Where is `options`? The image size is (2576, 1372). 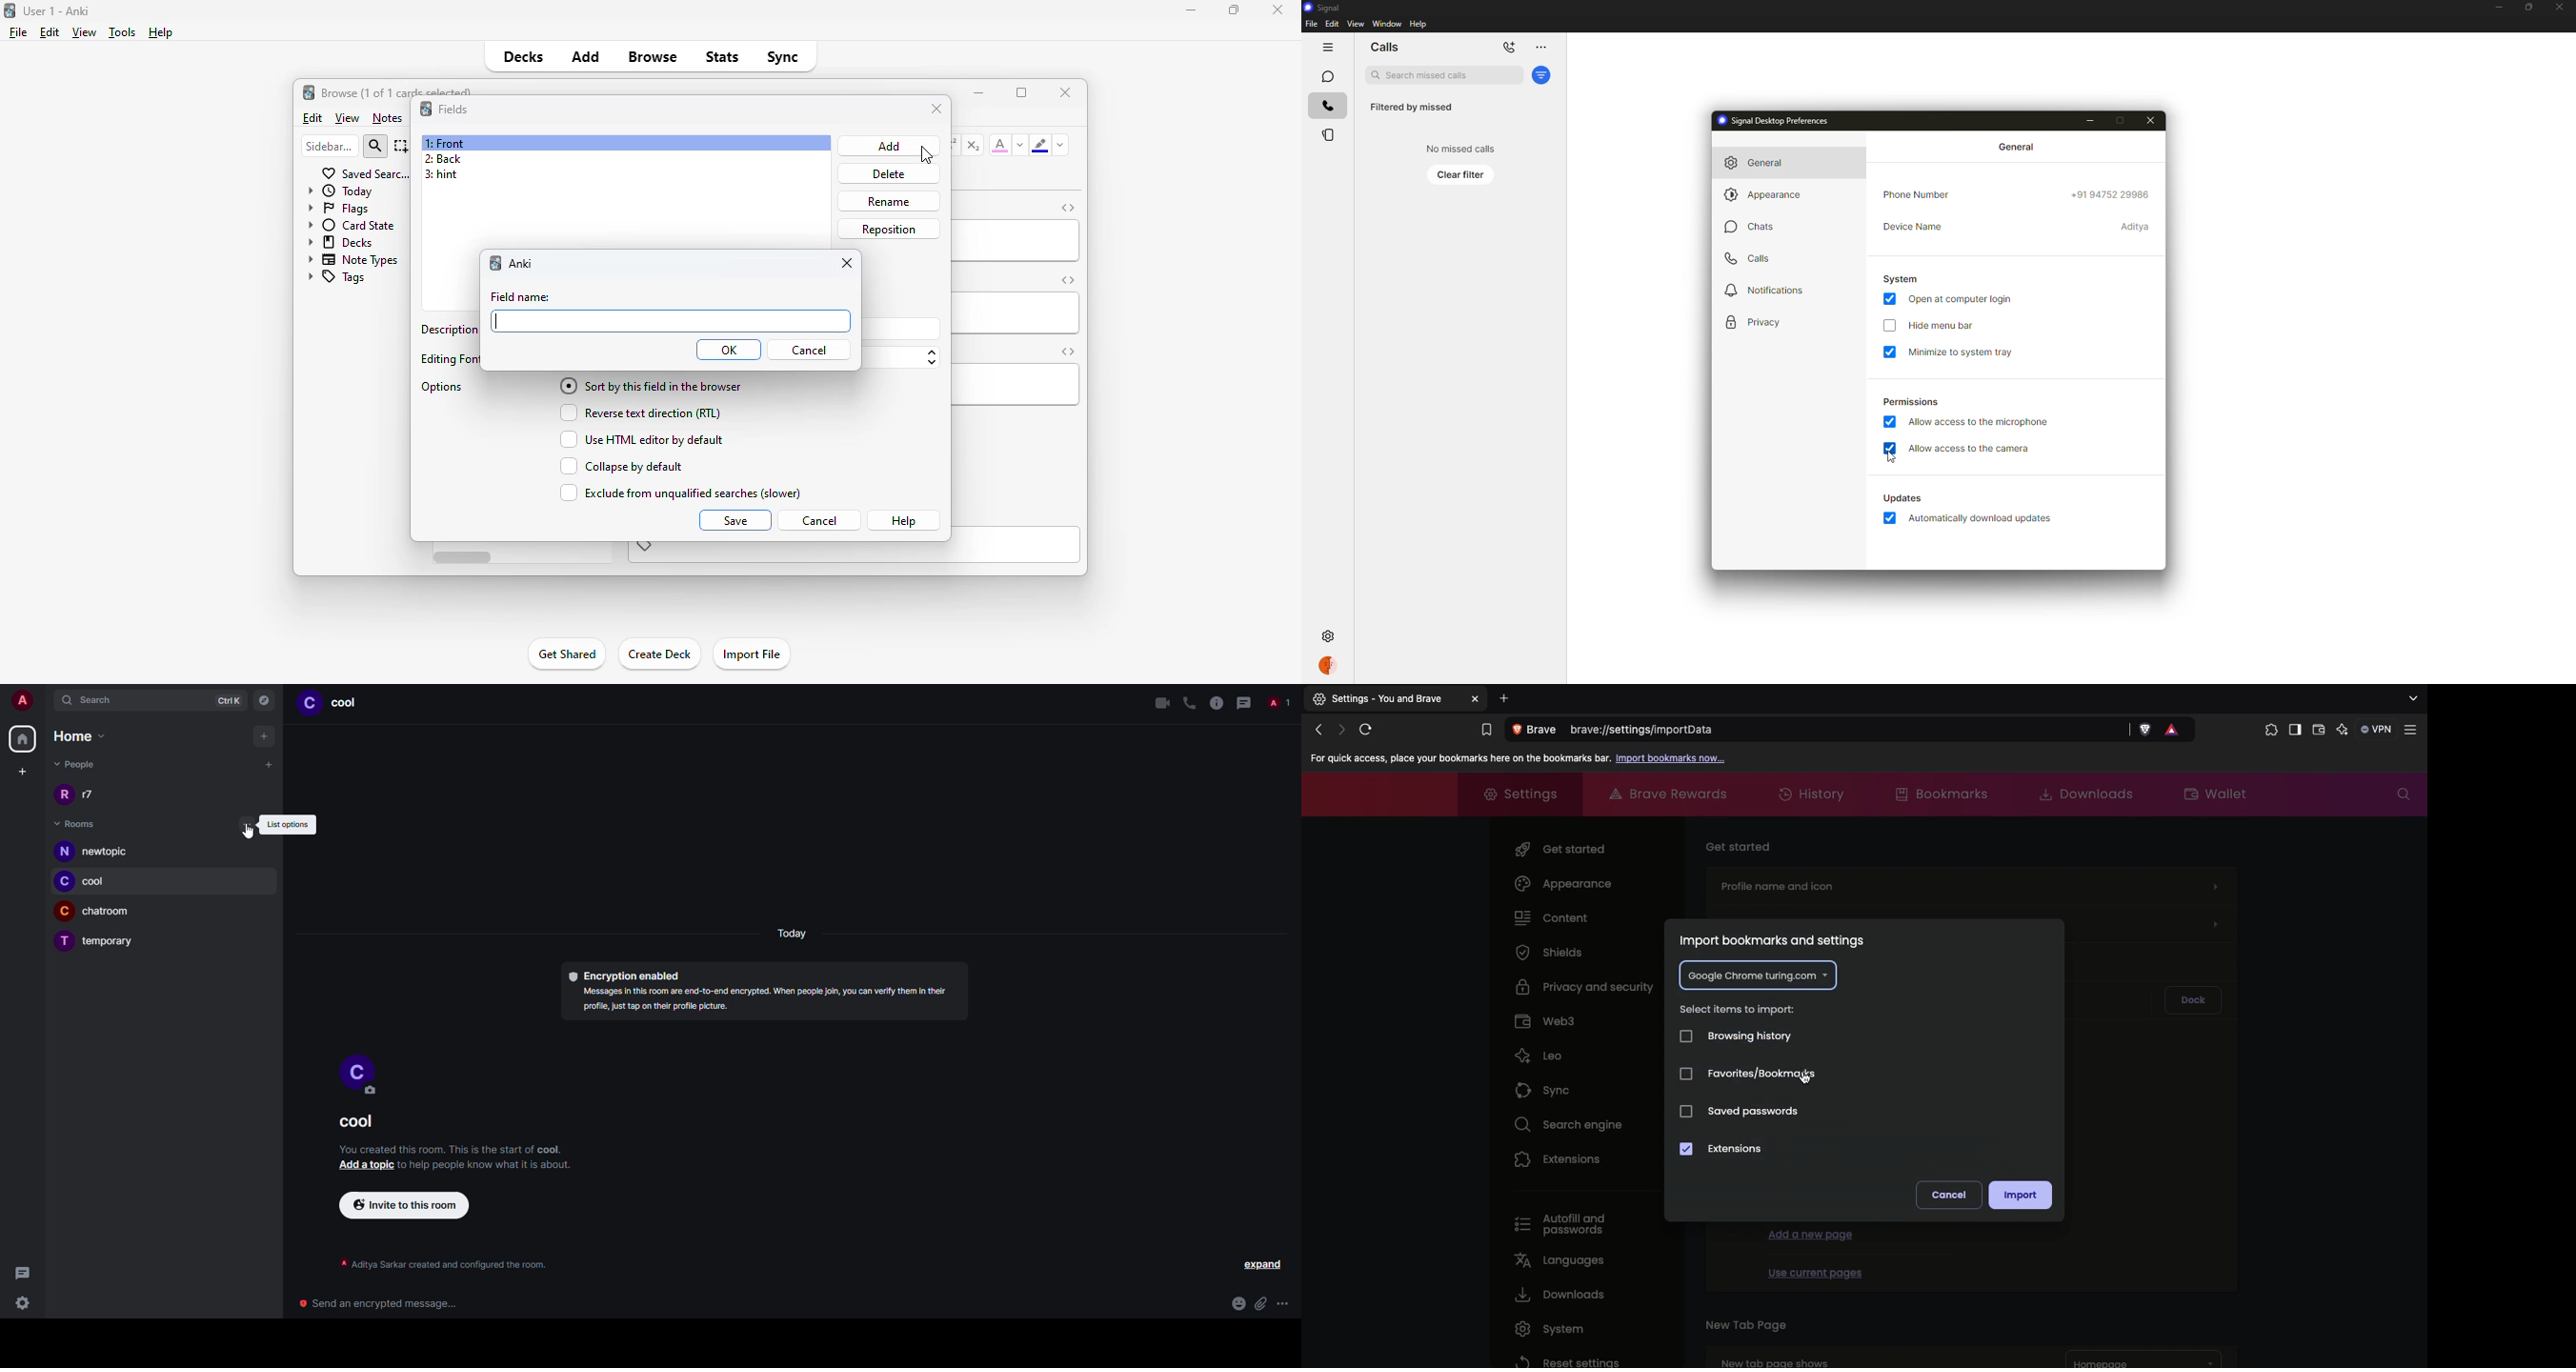
options is located at coordinates (444, 388).